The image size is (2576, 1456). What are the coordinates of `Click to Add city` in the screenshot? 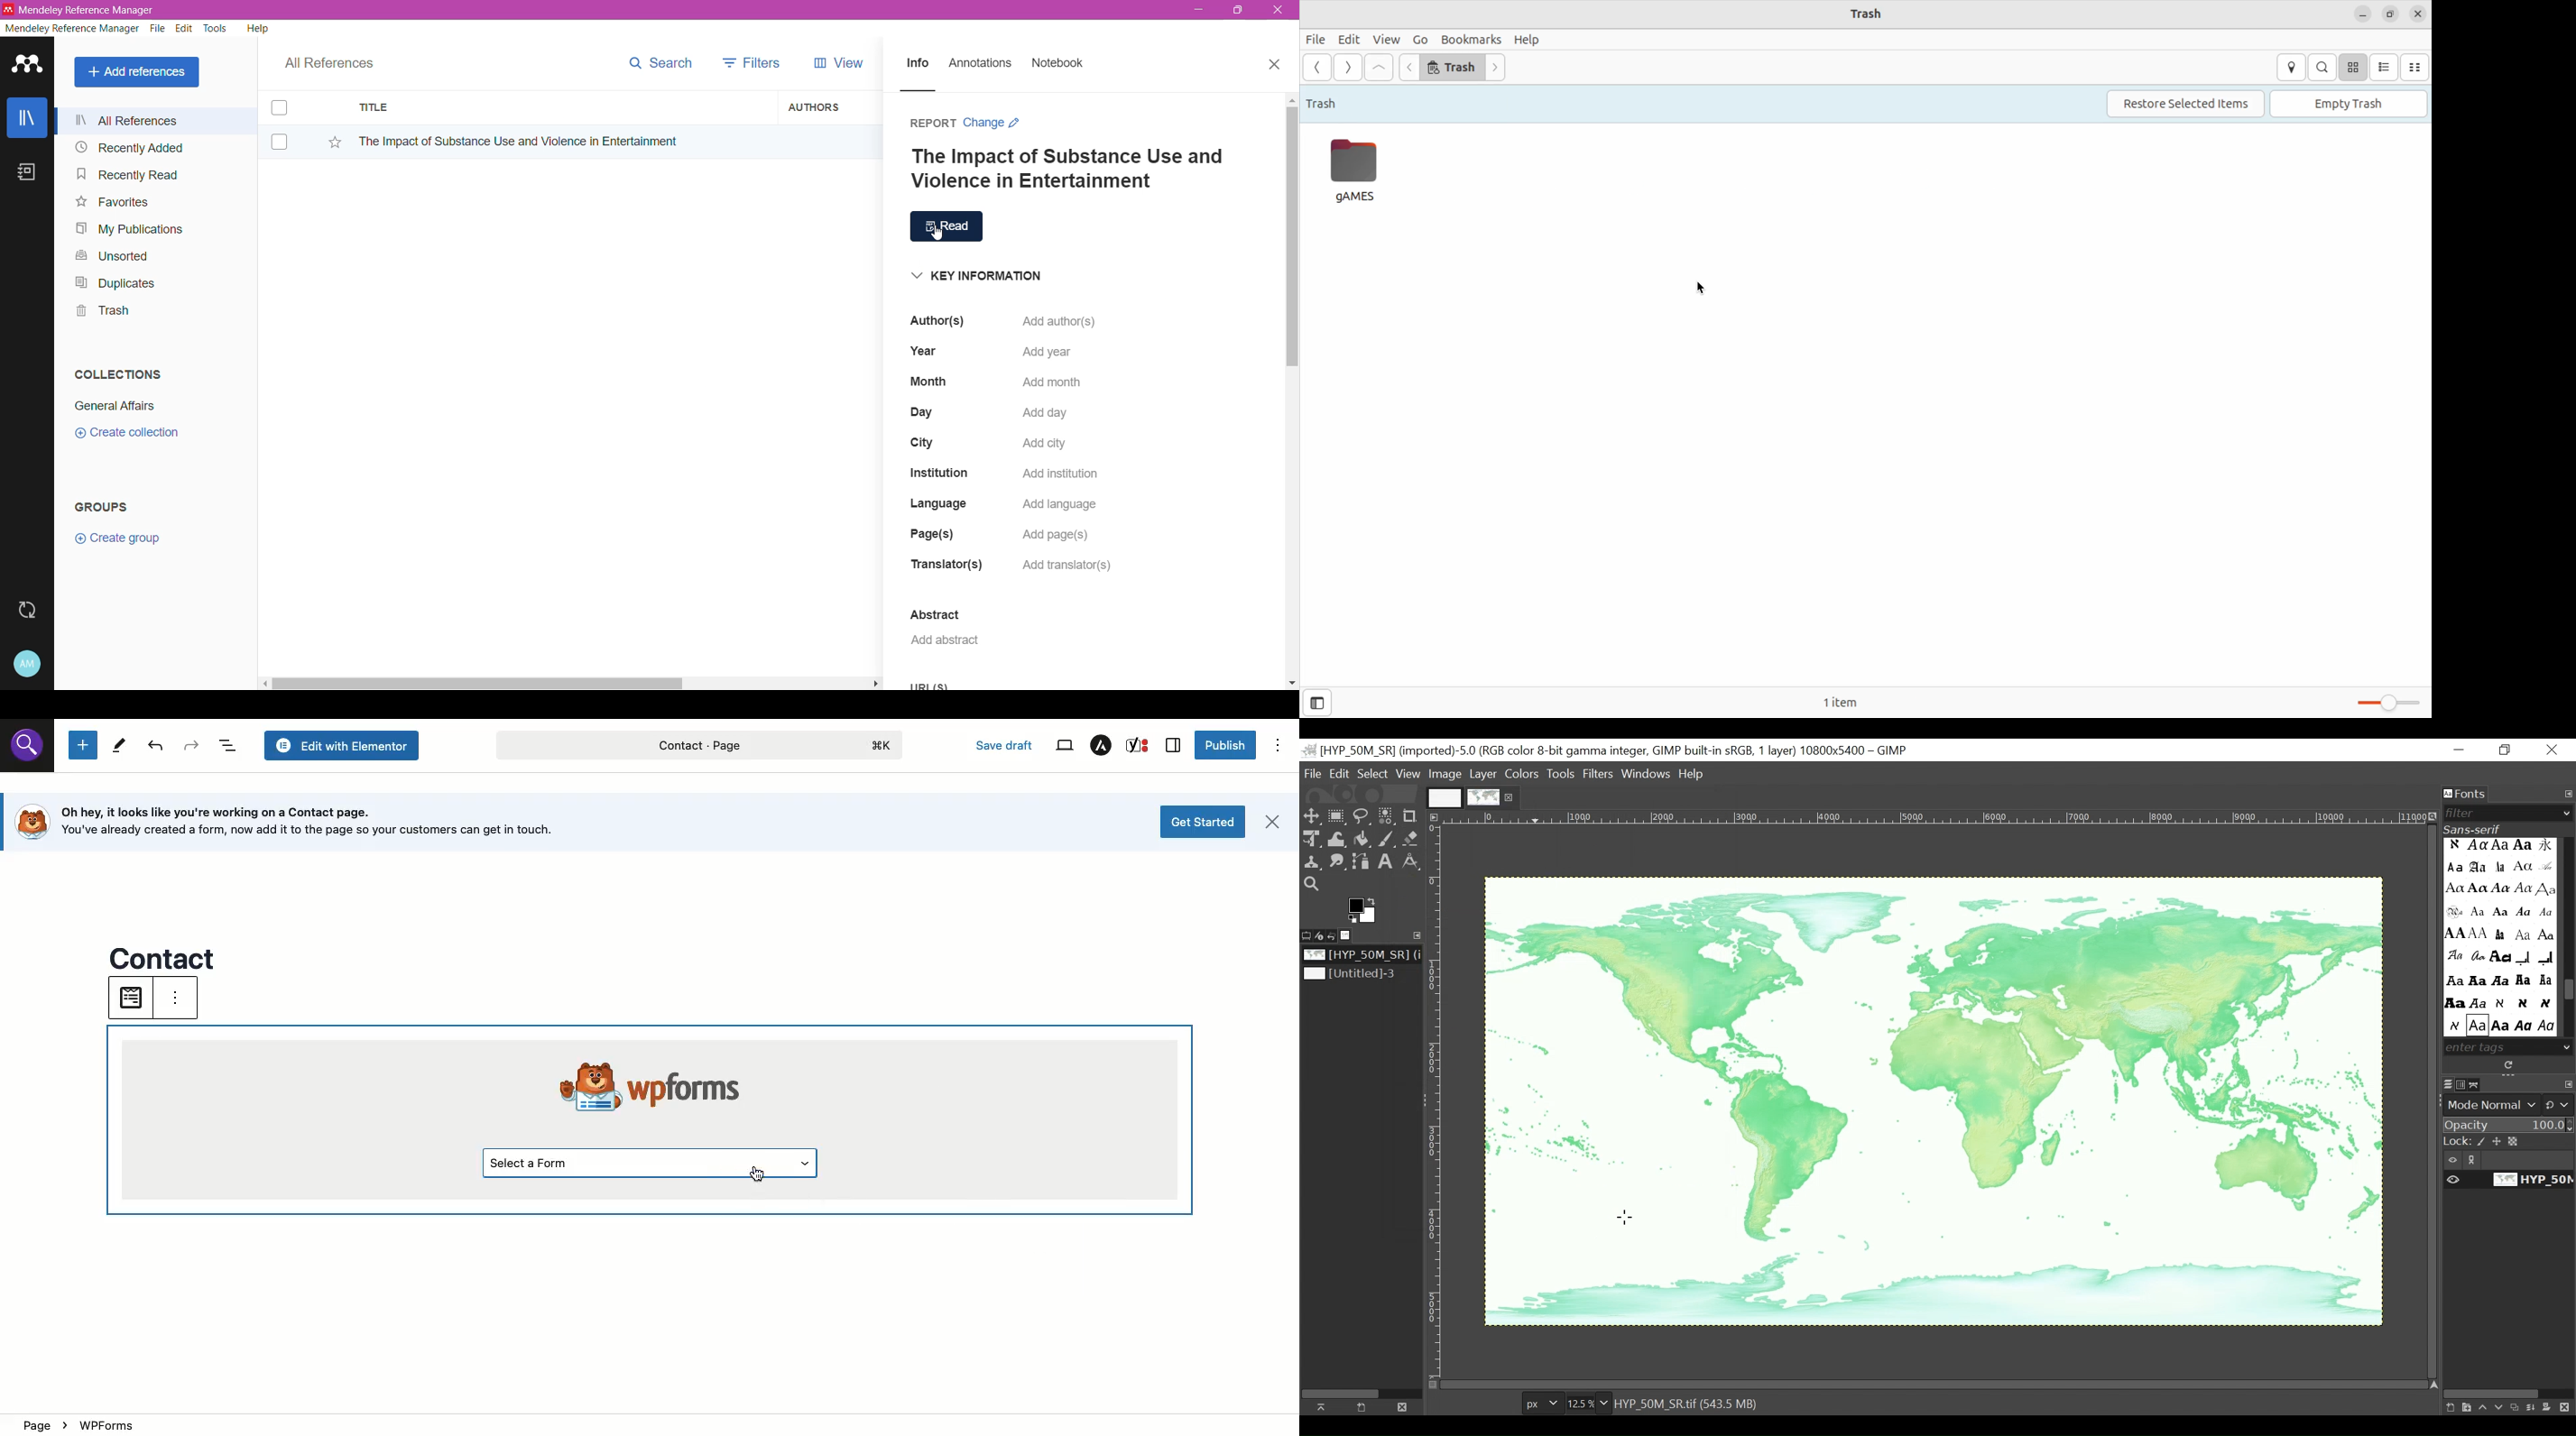 It's located at (1040, 440).